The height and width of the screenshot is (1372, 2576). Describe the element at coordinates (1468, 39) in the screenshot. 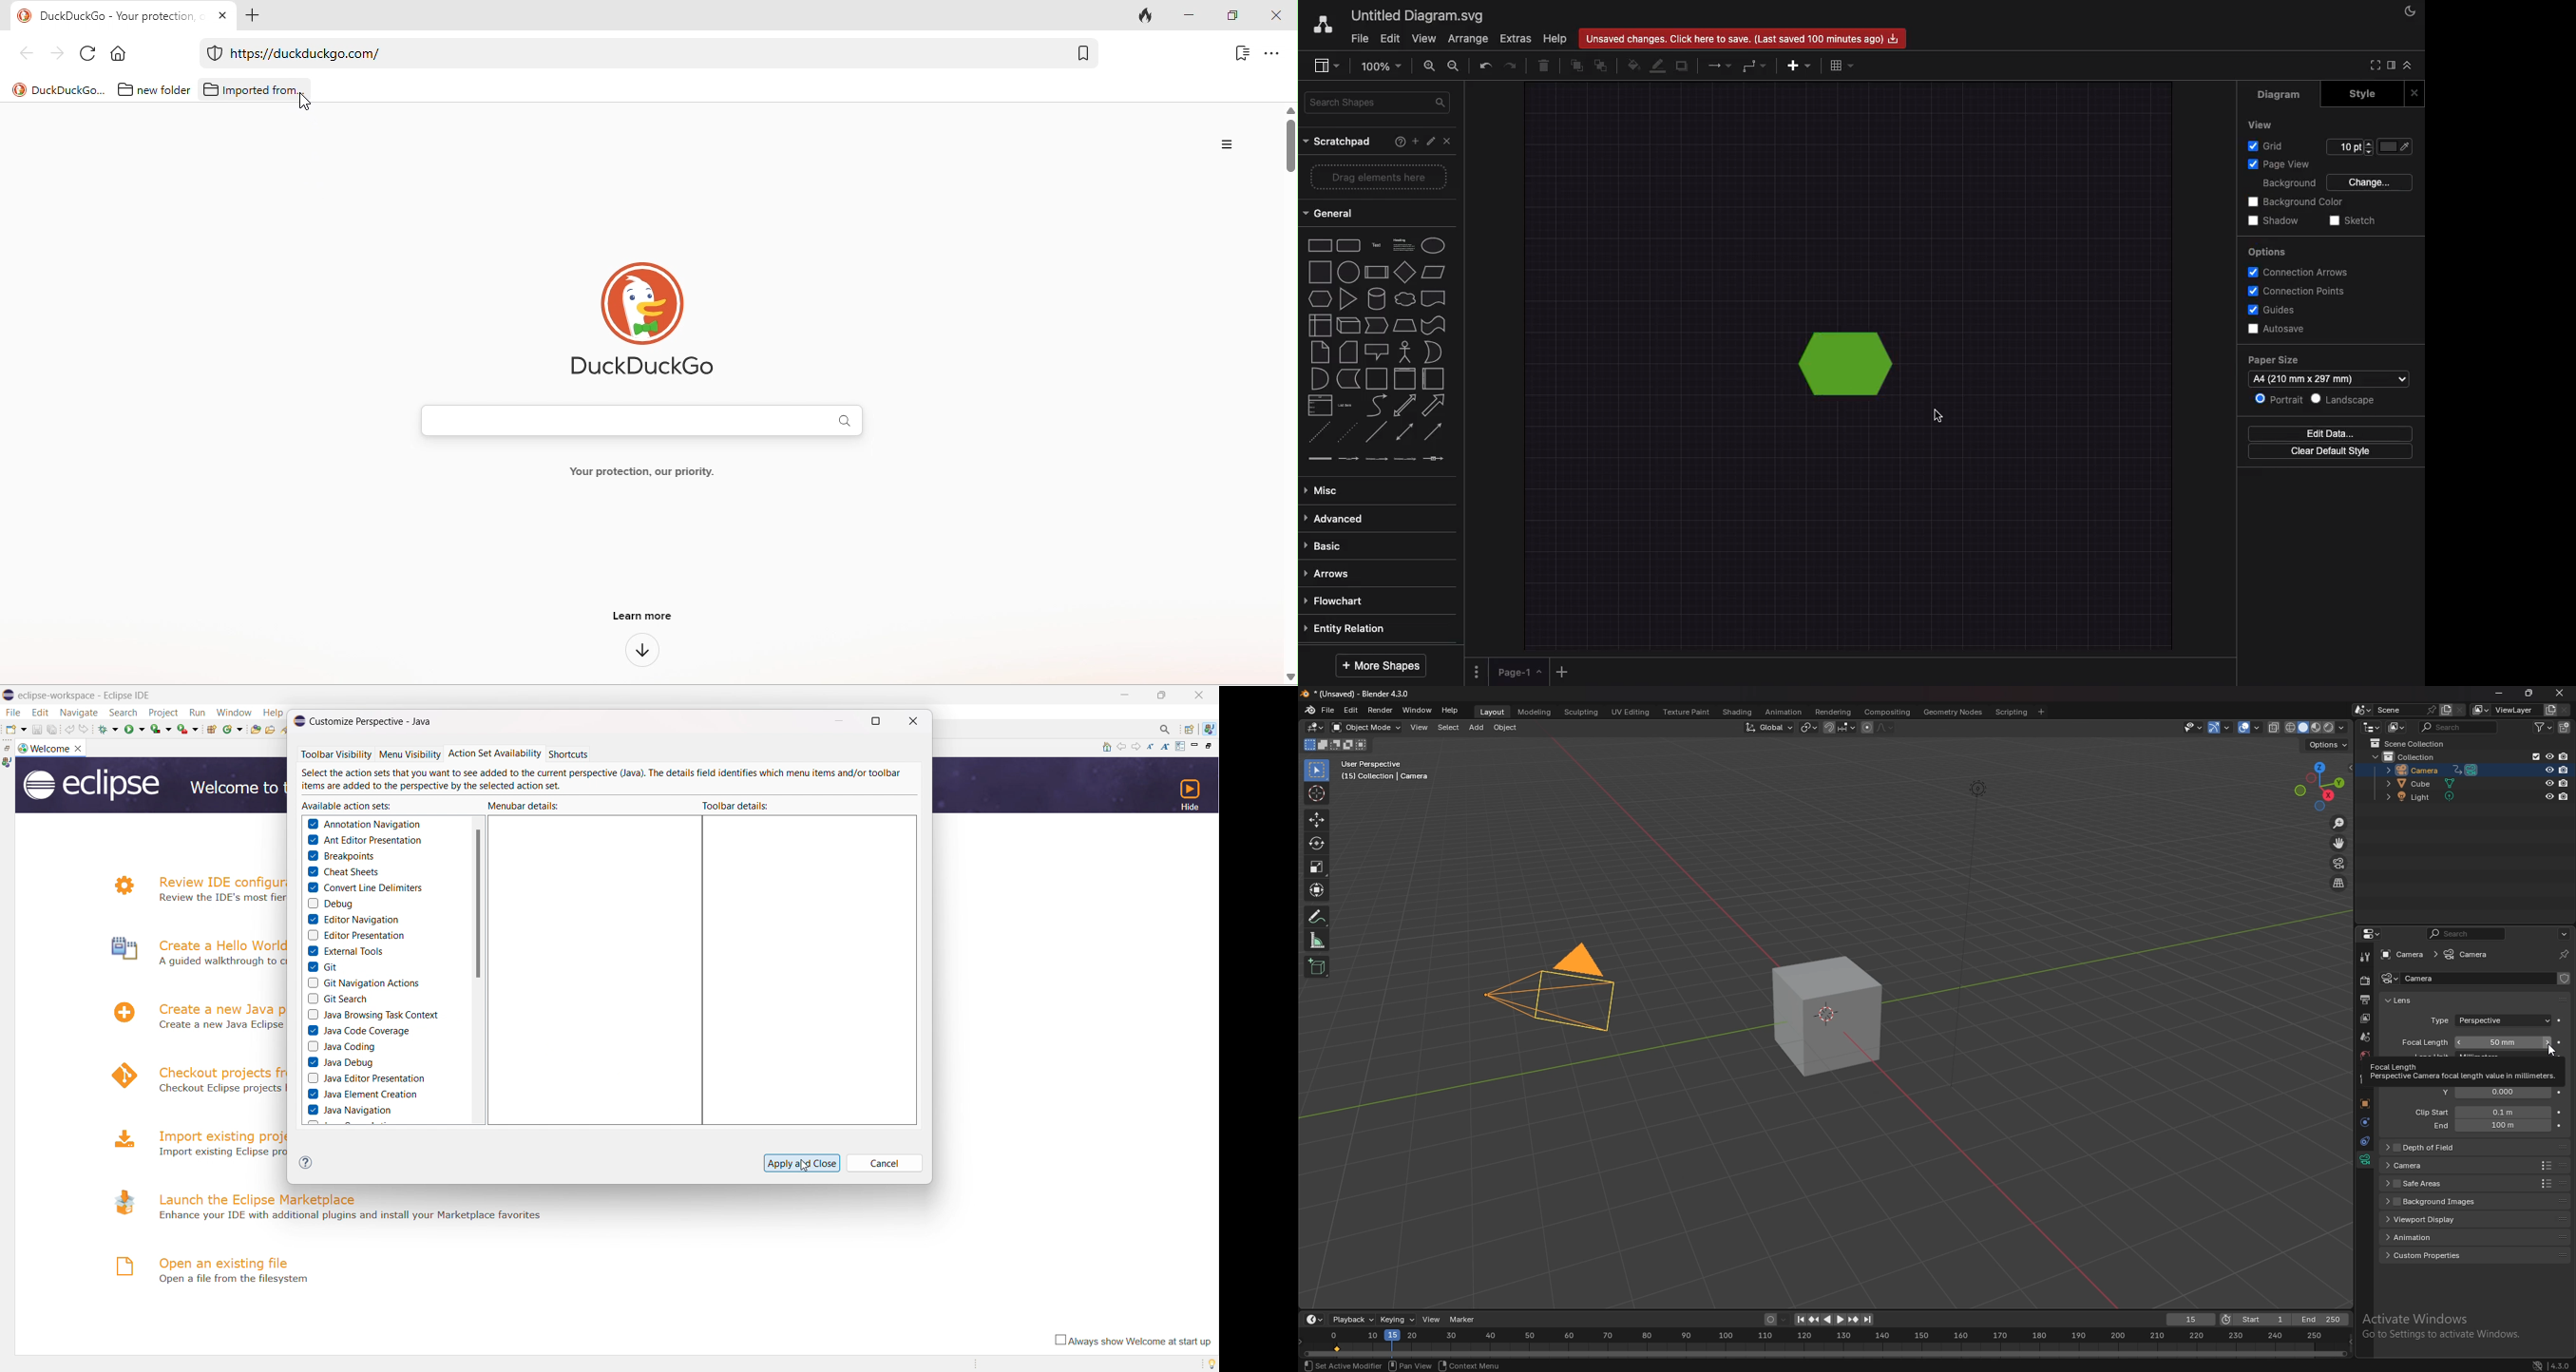

I see `Arrange` at that location.